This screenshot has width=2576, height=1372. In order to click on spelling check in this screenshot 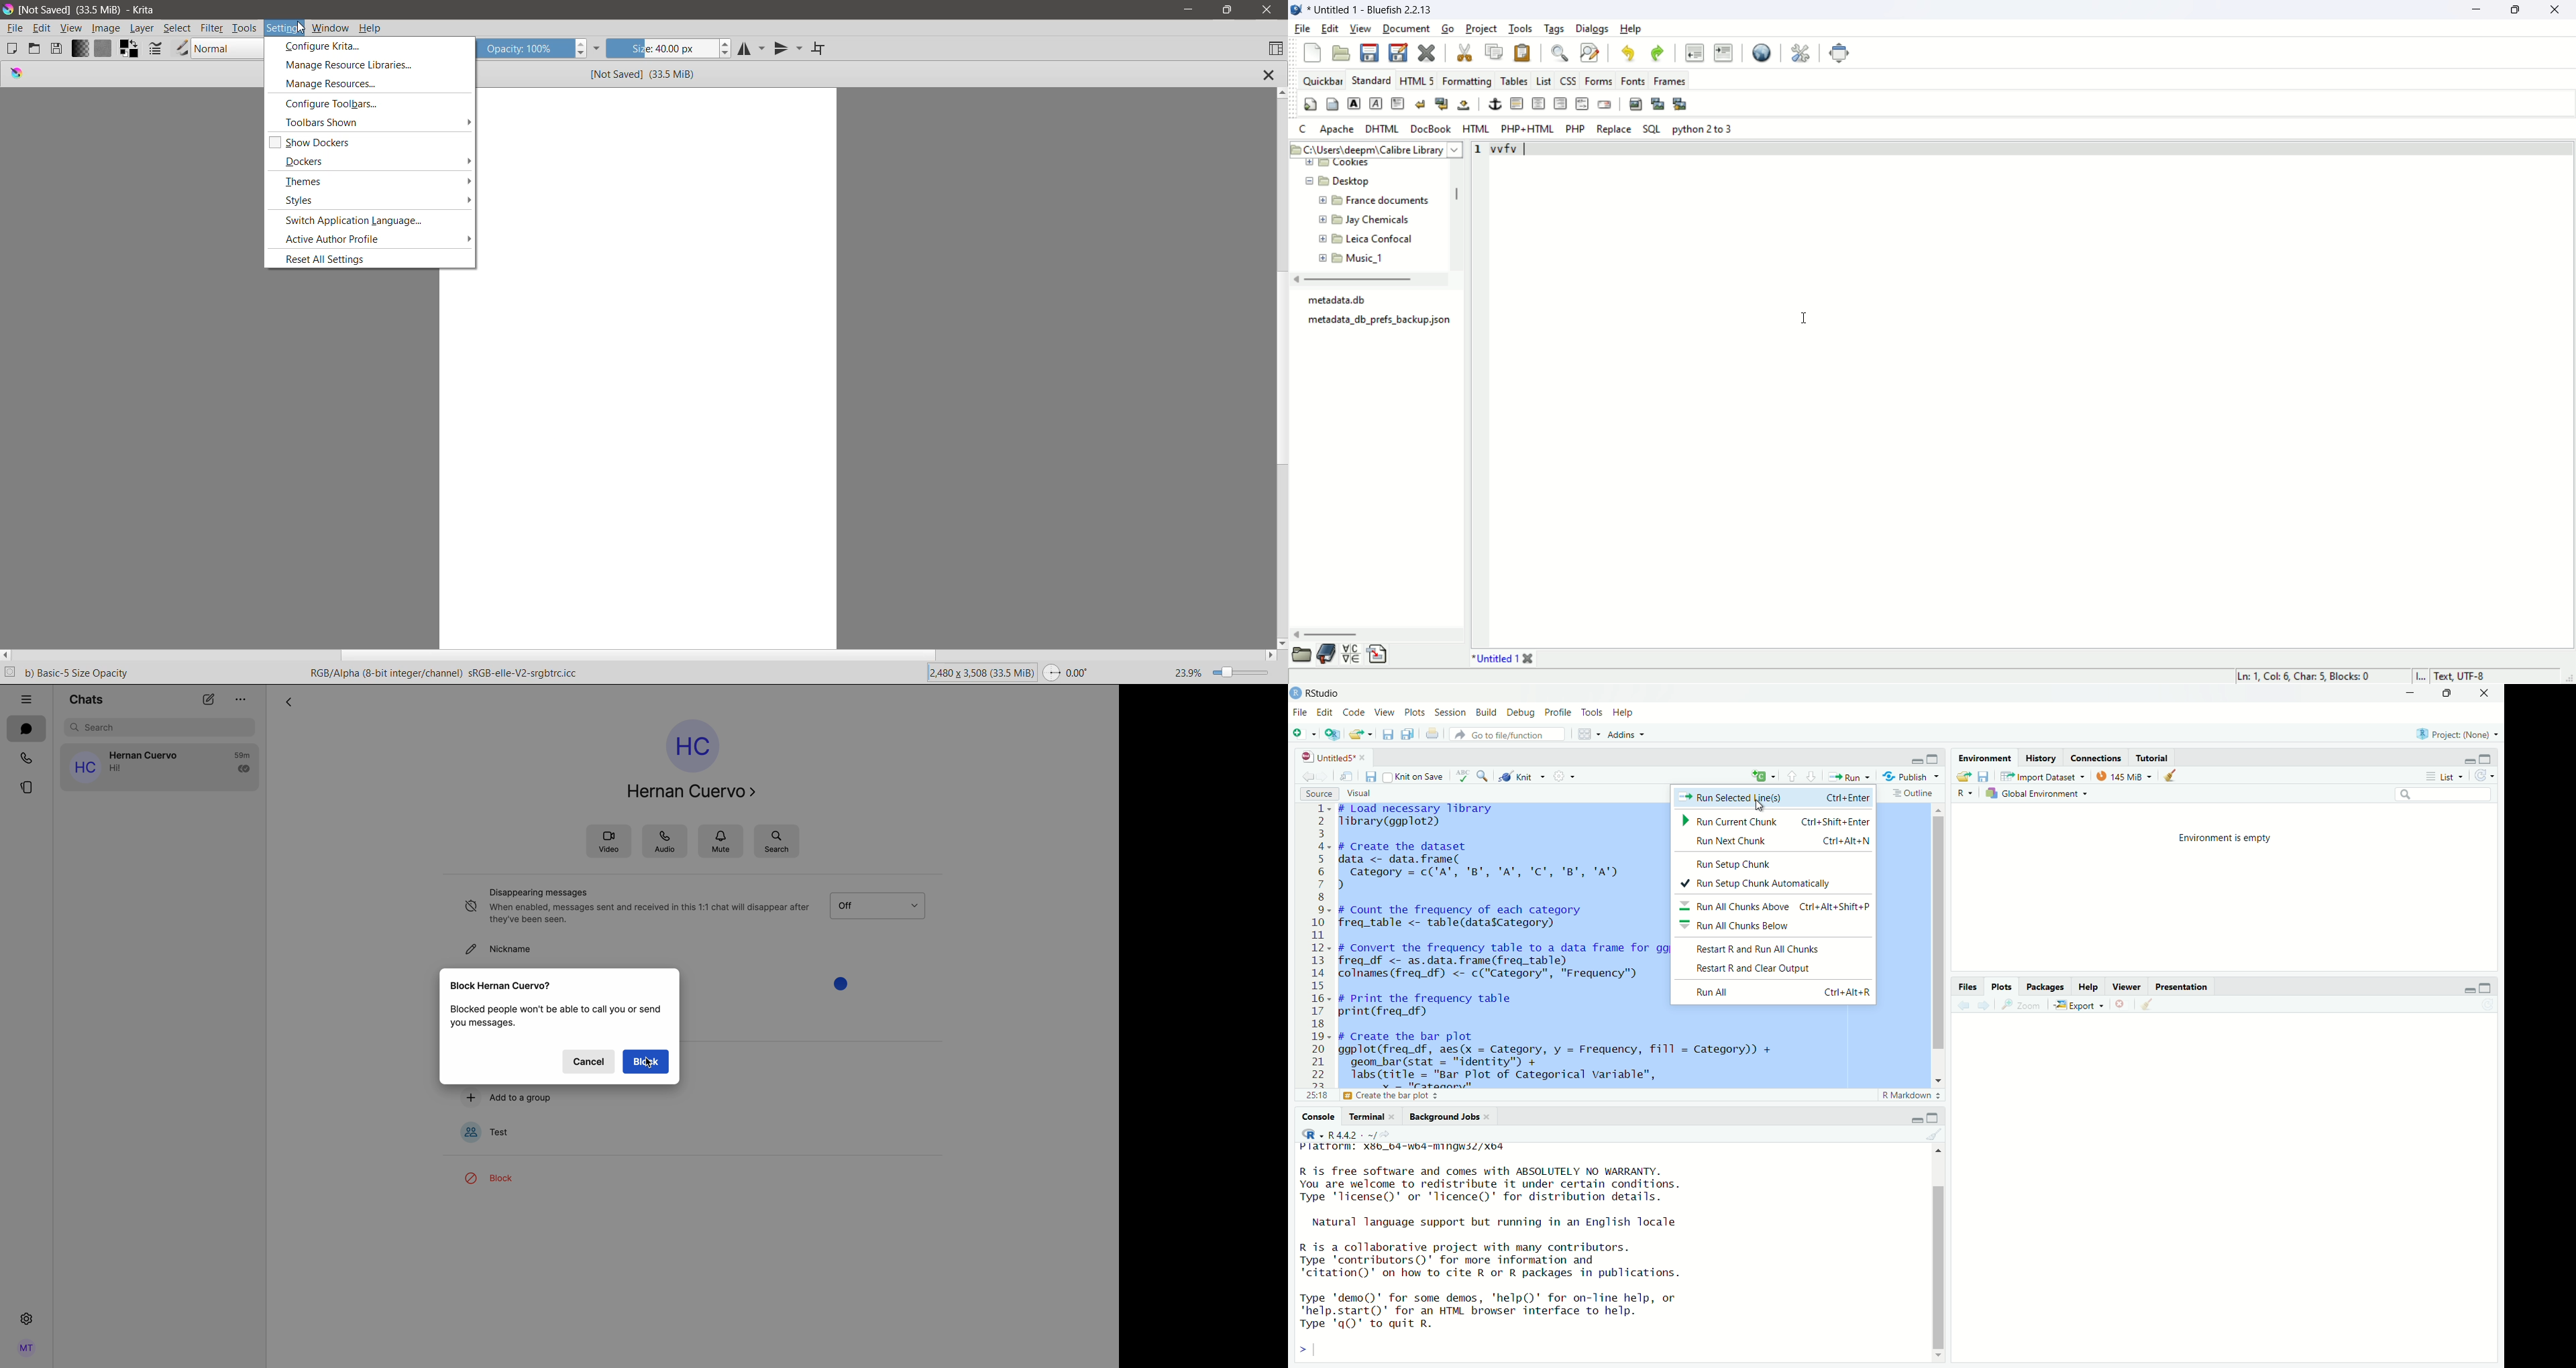, I will do `click(1463, 777)`.